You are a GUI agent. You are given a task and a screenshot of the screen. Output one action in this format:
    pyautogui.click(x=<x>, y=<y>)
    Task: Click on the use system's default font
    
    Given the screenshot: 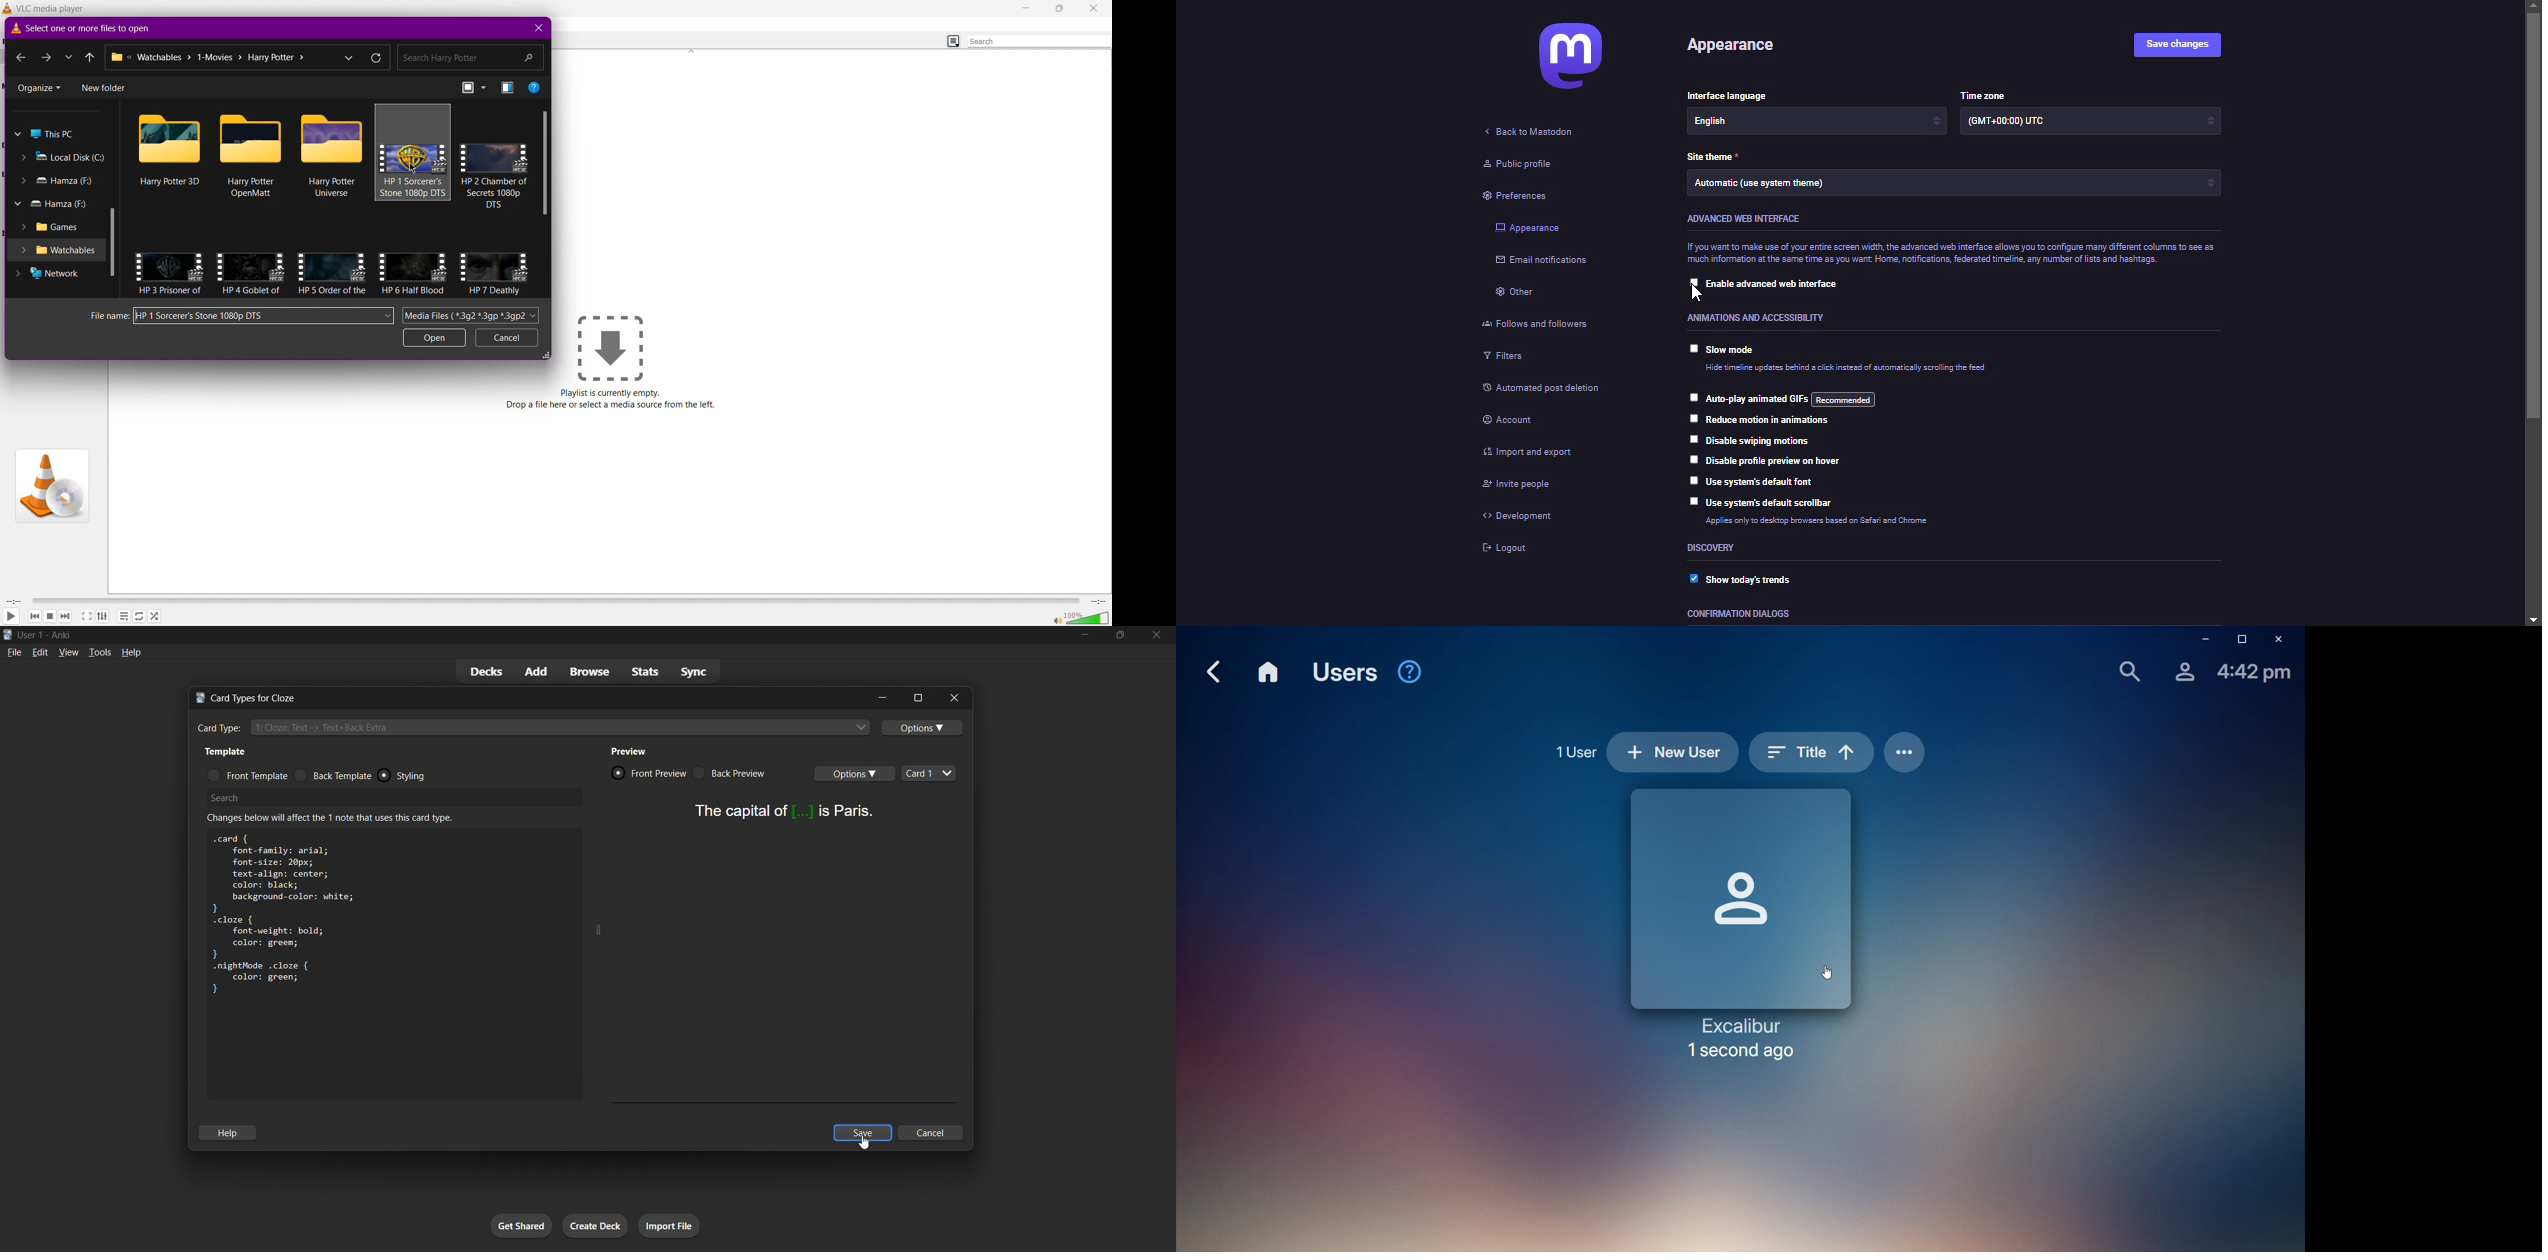 What is the action you would take?
    pyautogui.click(x=1765, y=480)
    